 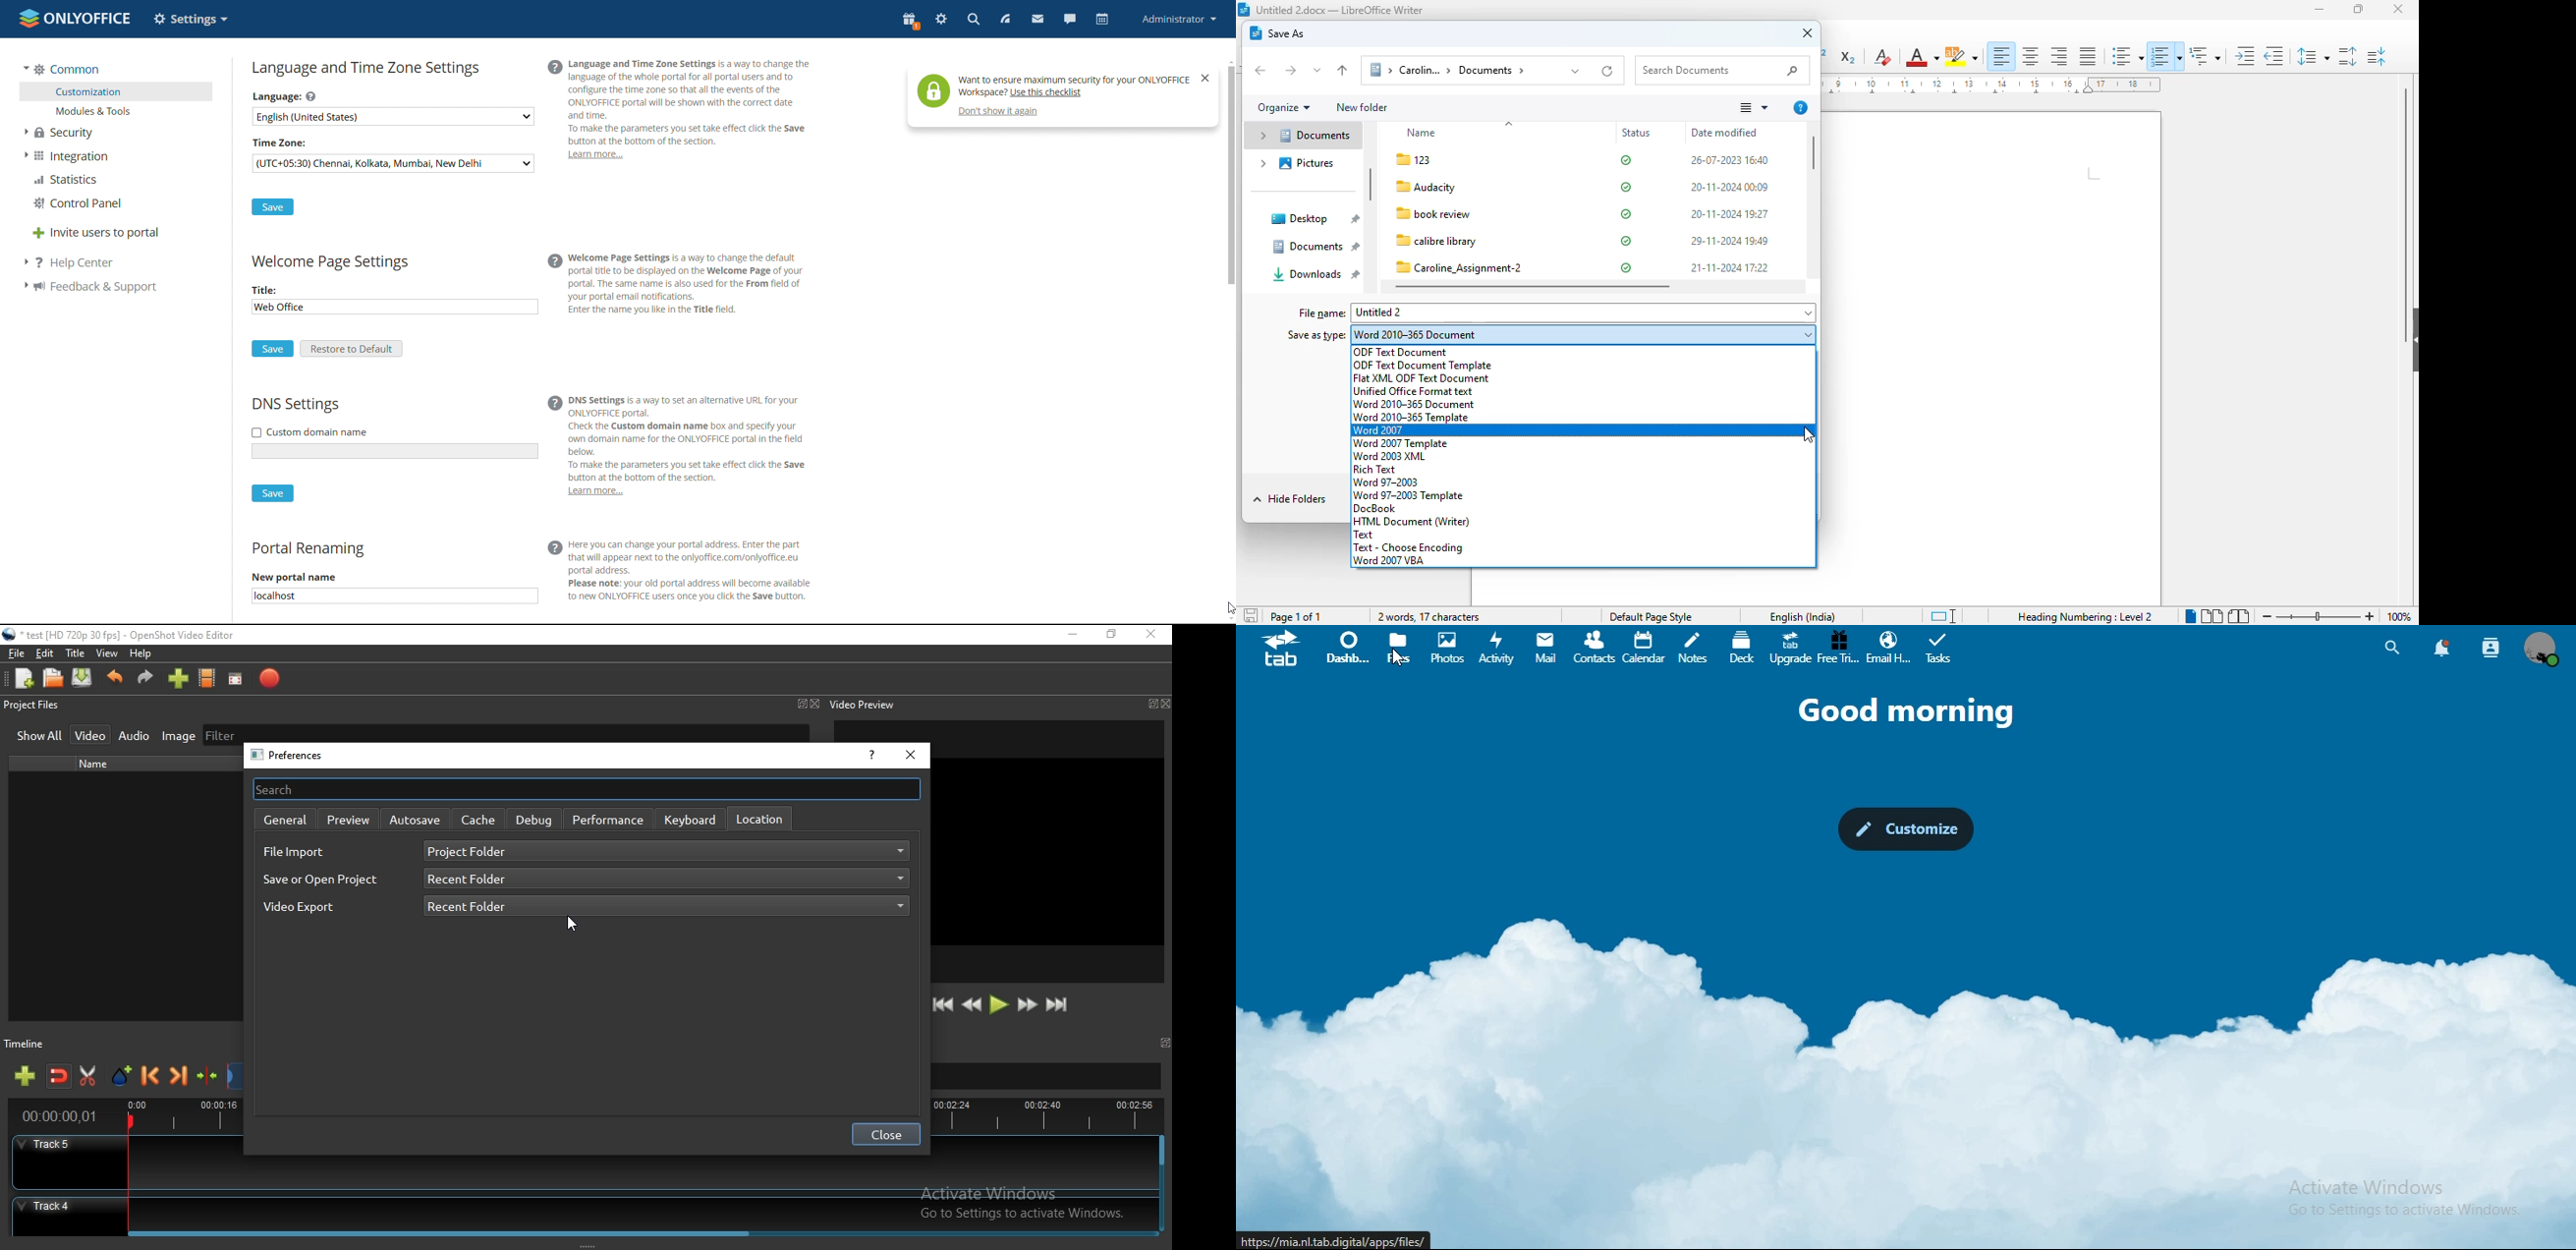 I want to click on save as, so click(x=1278, y=33).